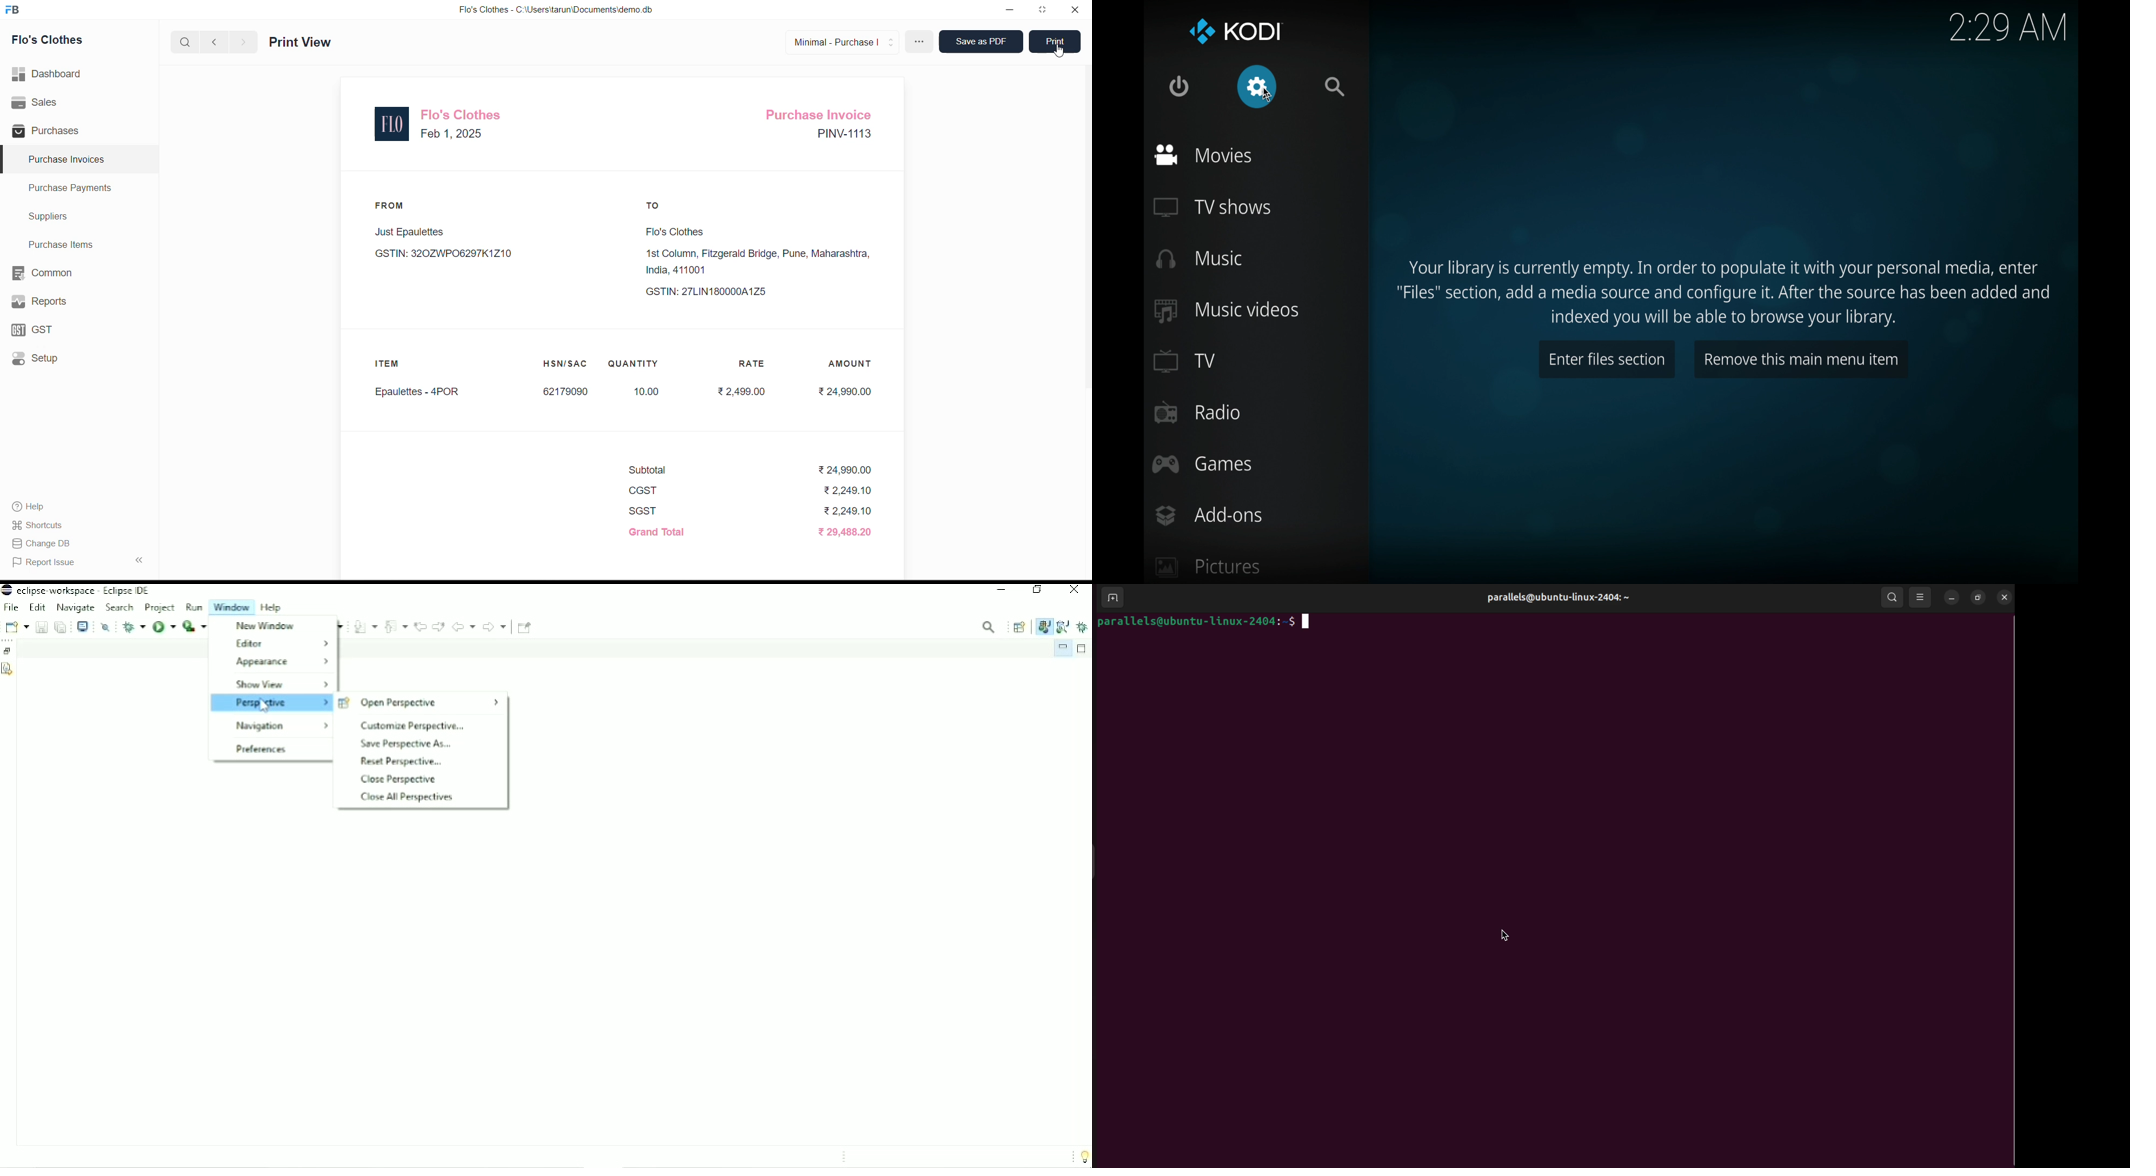  I want to click on Restore, so click(9, 651).